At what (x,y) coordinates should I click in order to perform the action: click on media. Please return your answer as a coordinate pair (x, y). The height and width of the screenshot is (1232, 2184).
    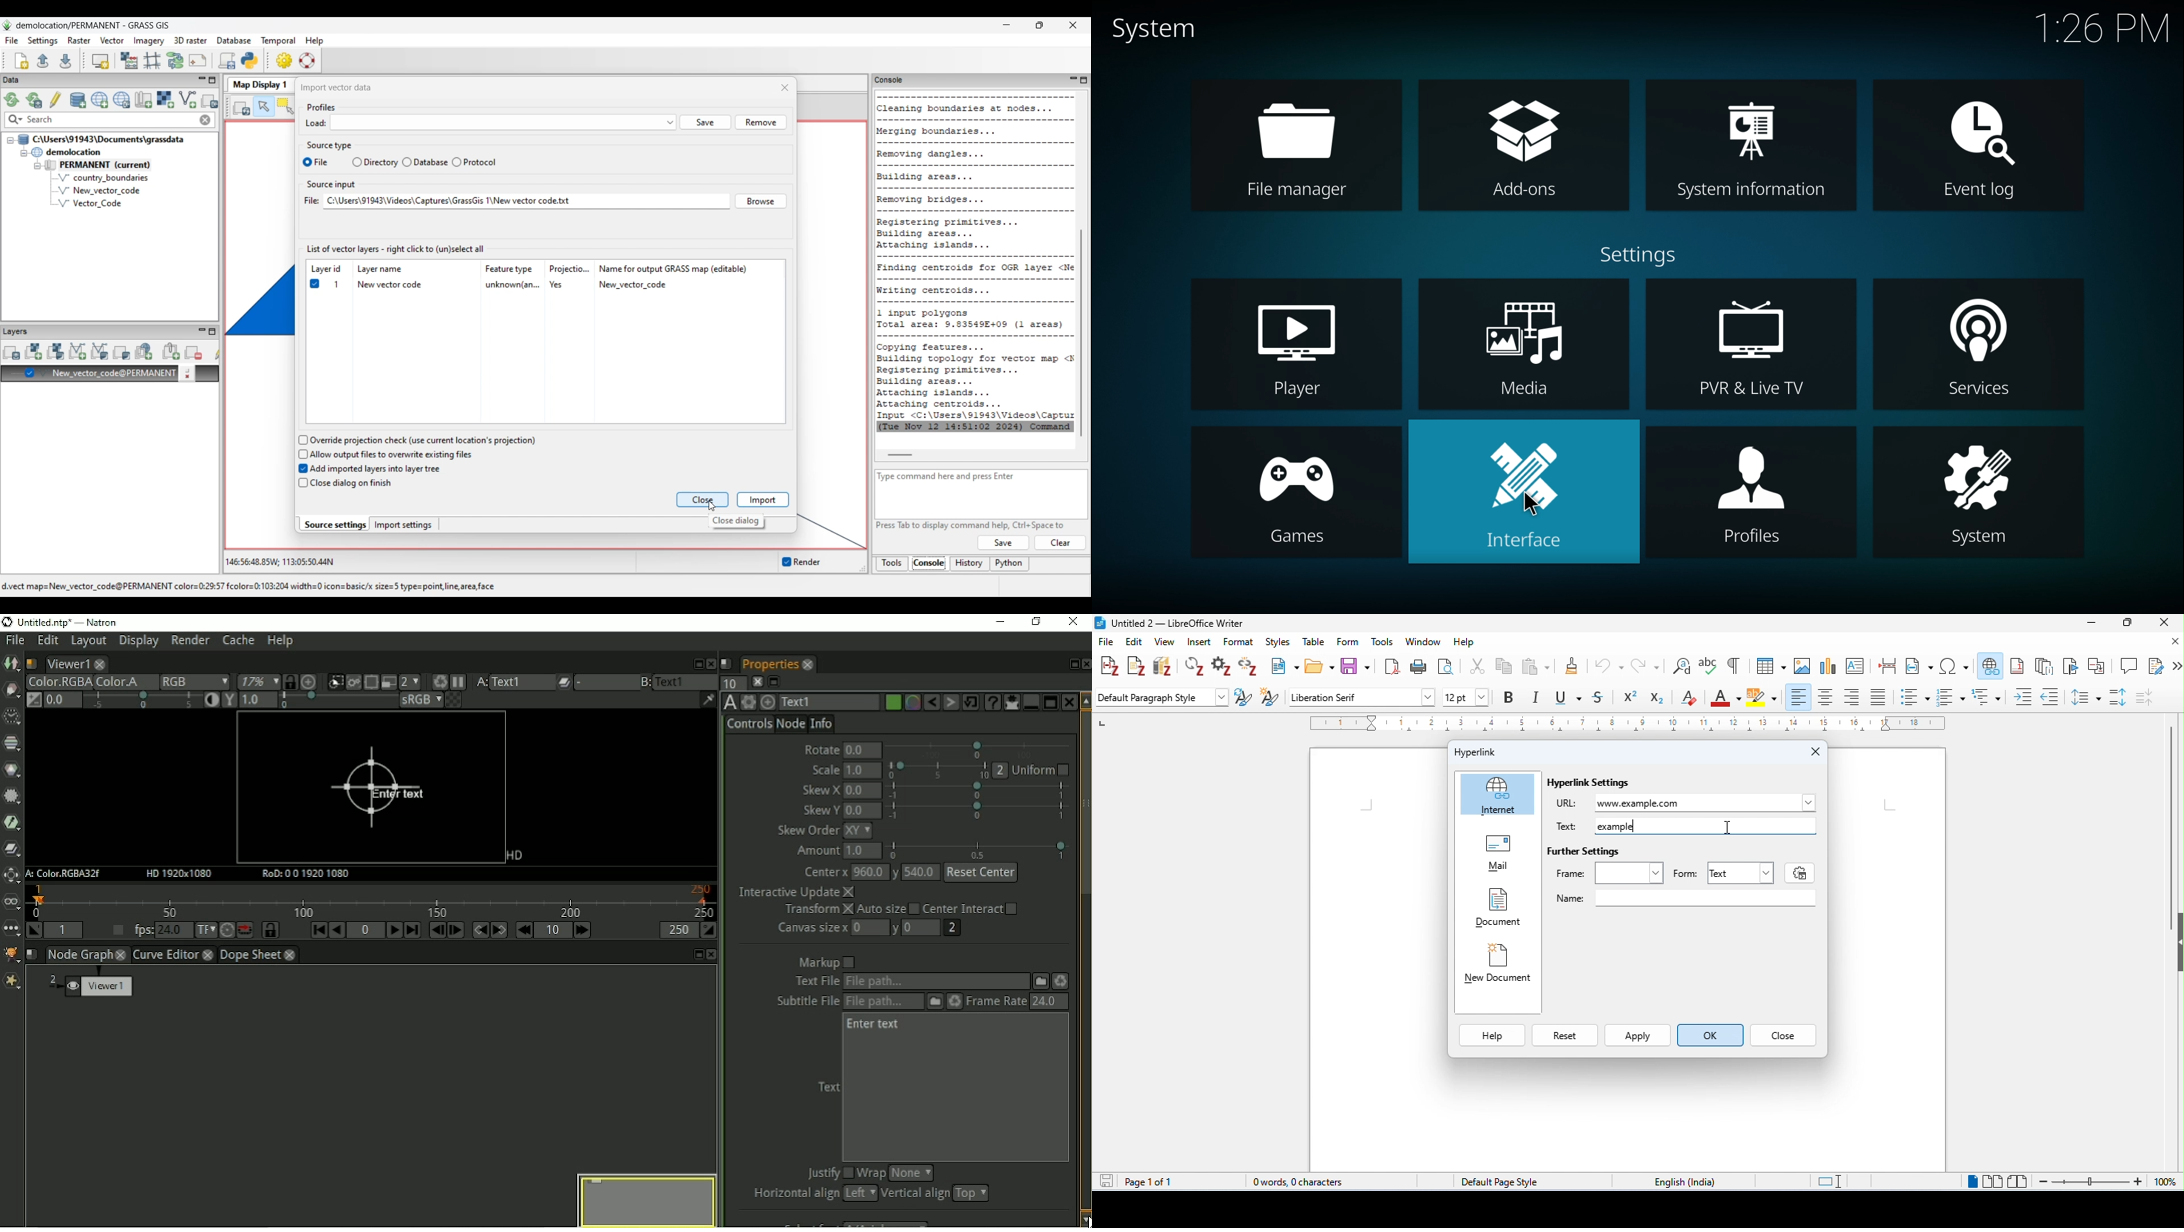
    Looking at the image, I should click on (1523, 344).